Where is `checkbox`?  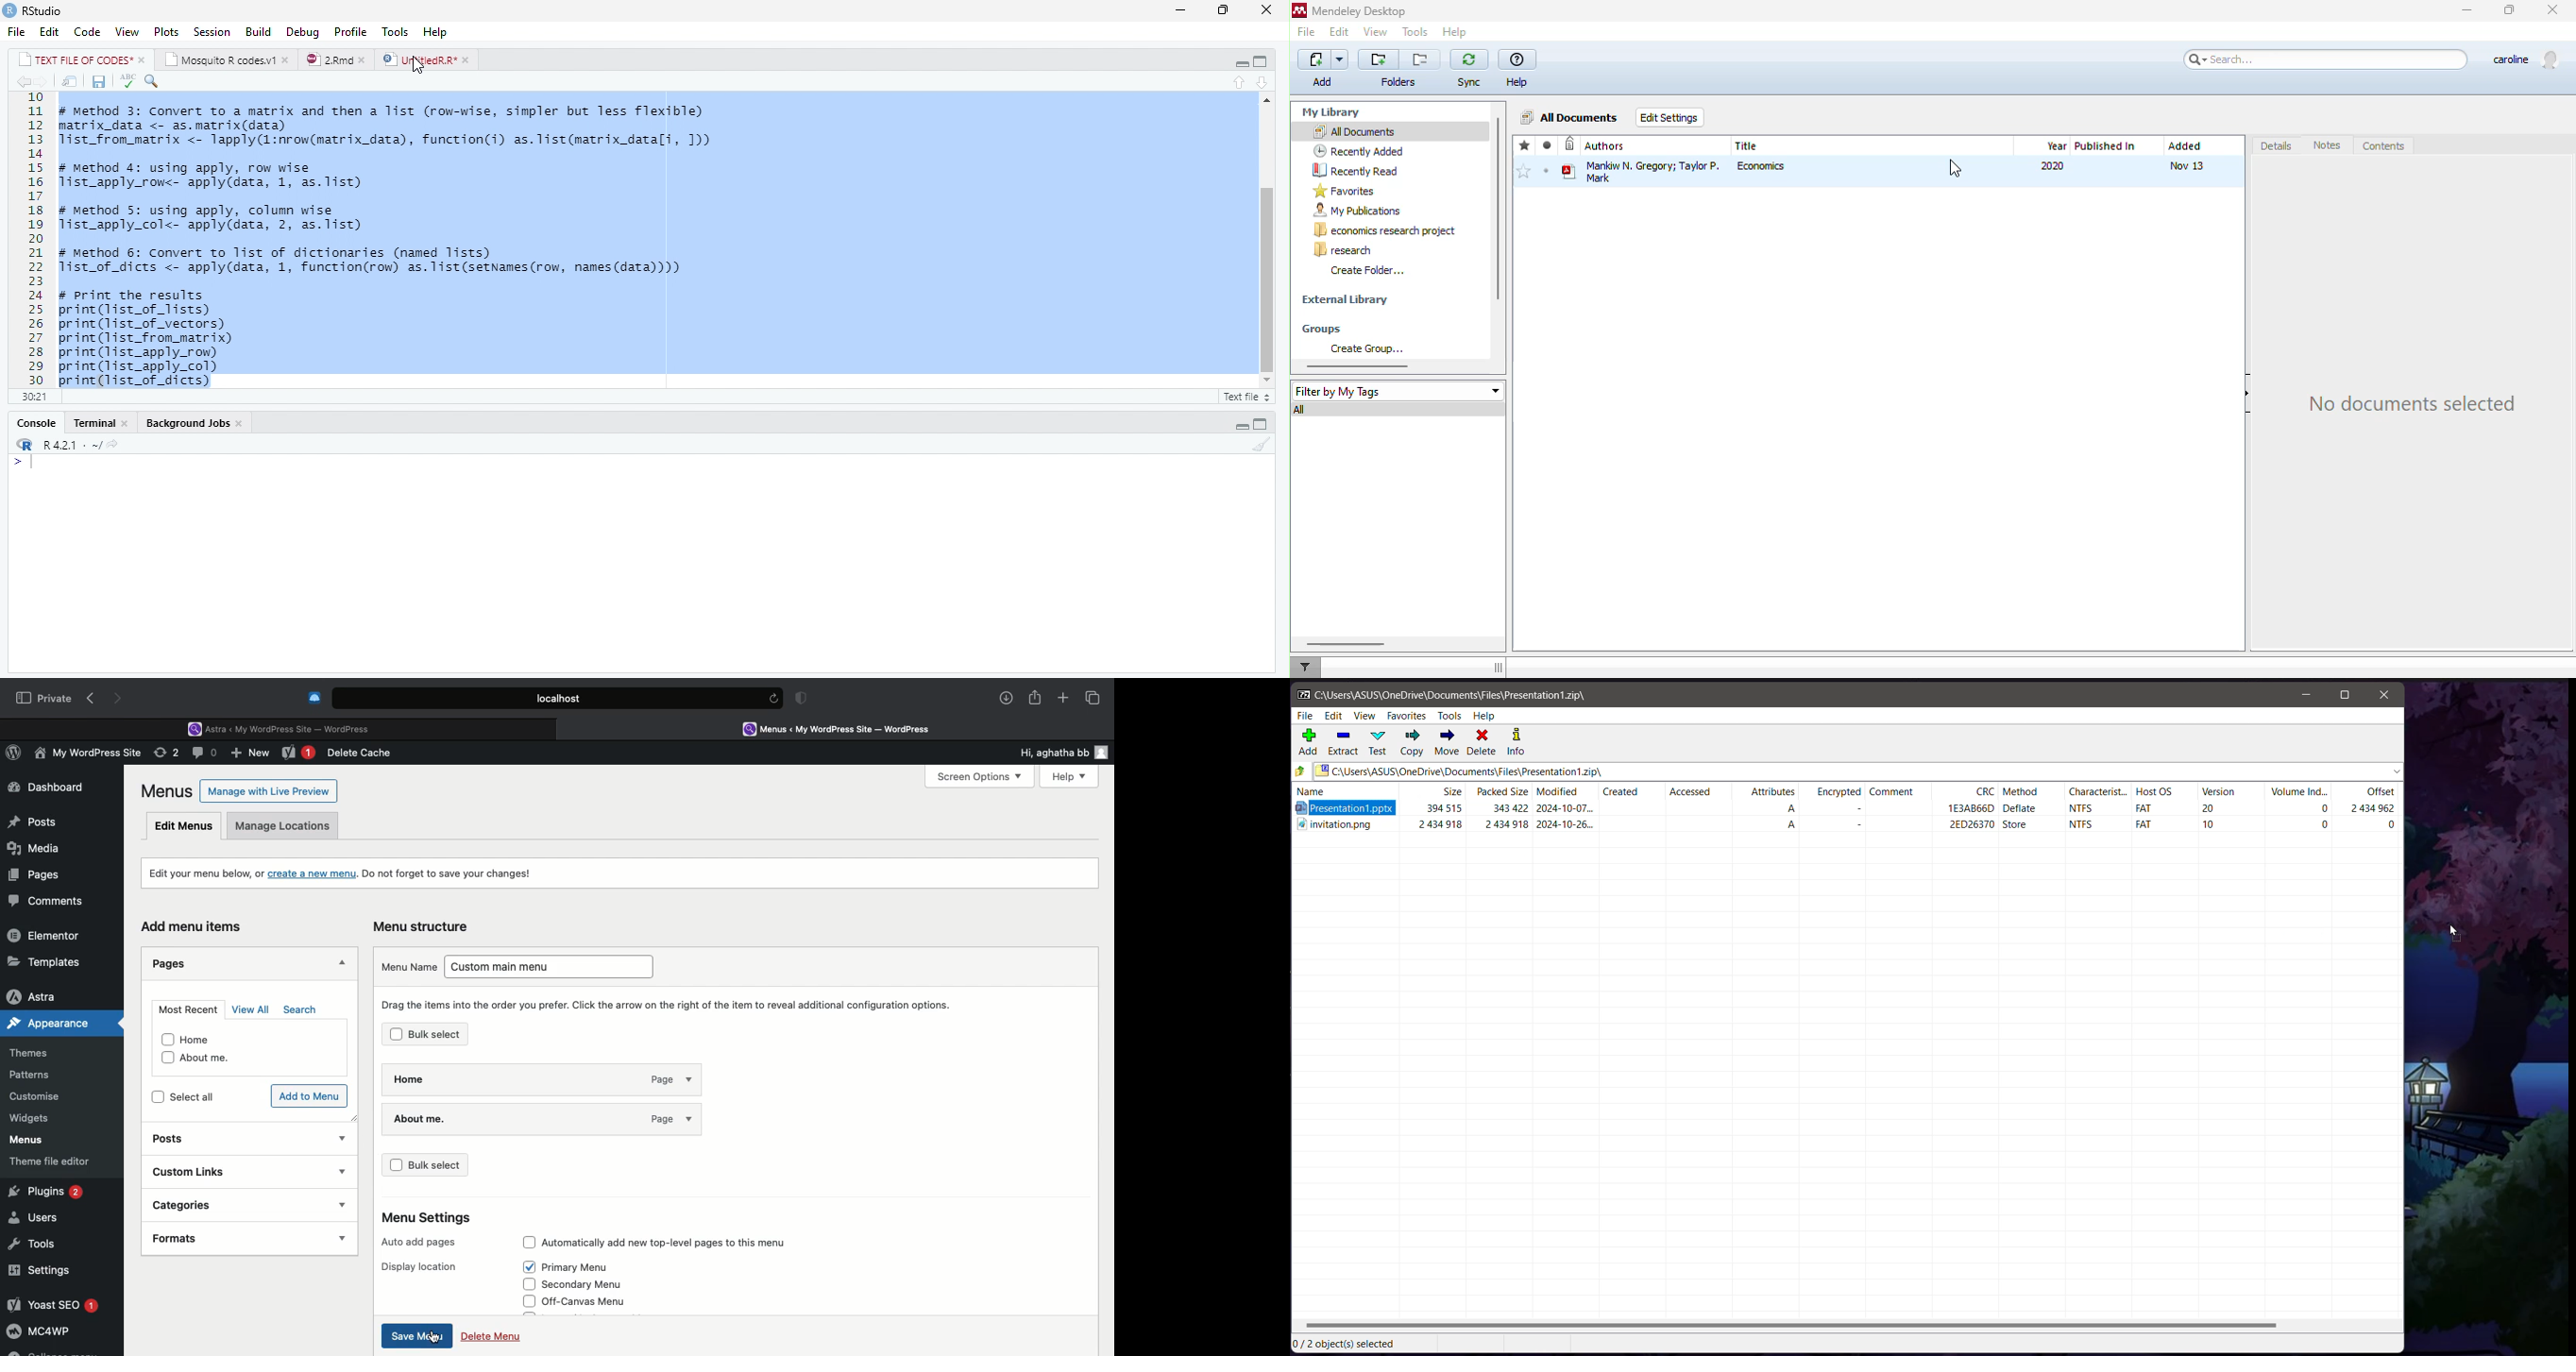 checkbox is located at coordinates (166, 1056).